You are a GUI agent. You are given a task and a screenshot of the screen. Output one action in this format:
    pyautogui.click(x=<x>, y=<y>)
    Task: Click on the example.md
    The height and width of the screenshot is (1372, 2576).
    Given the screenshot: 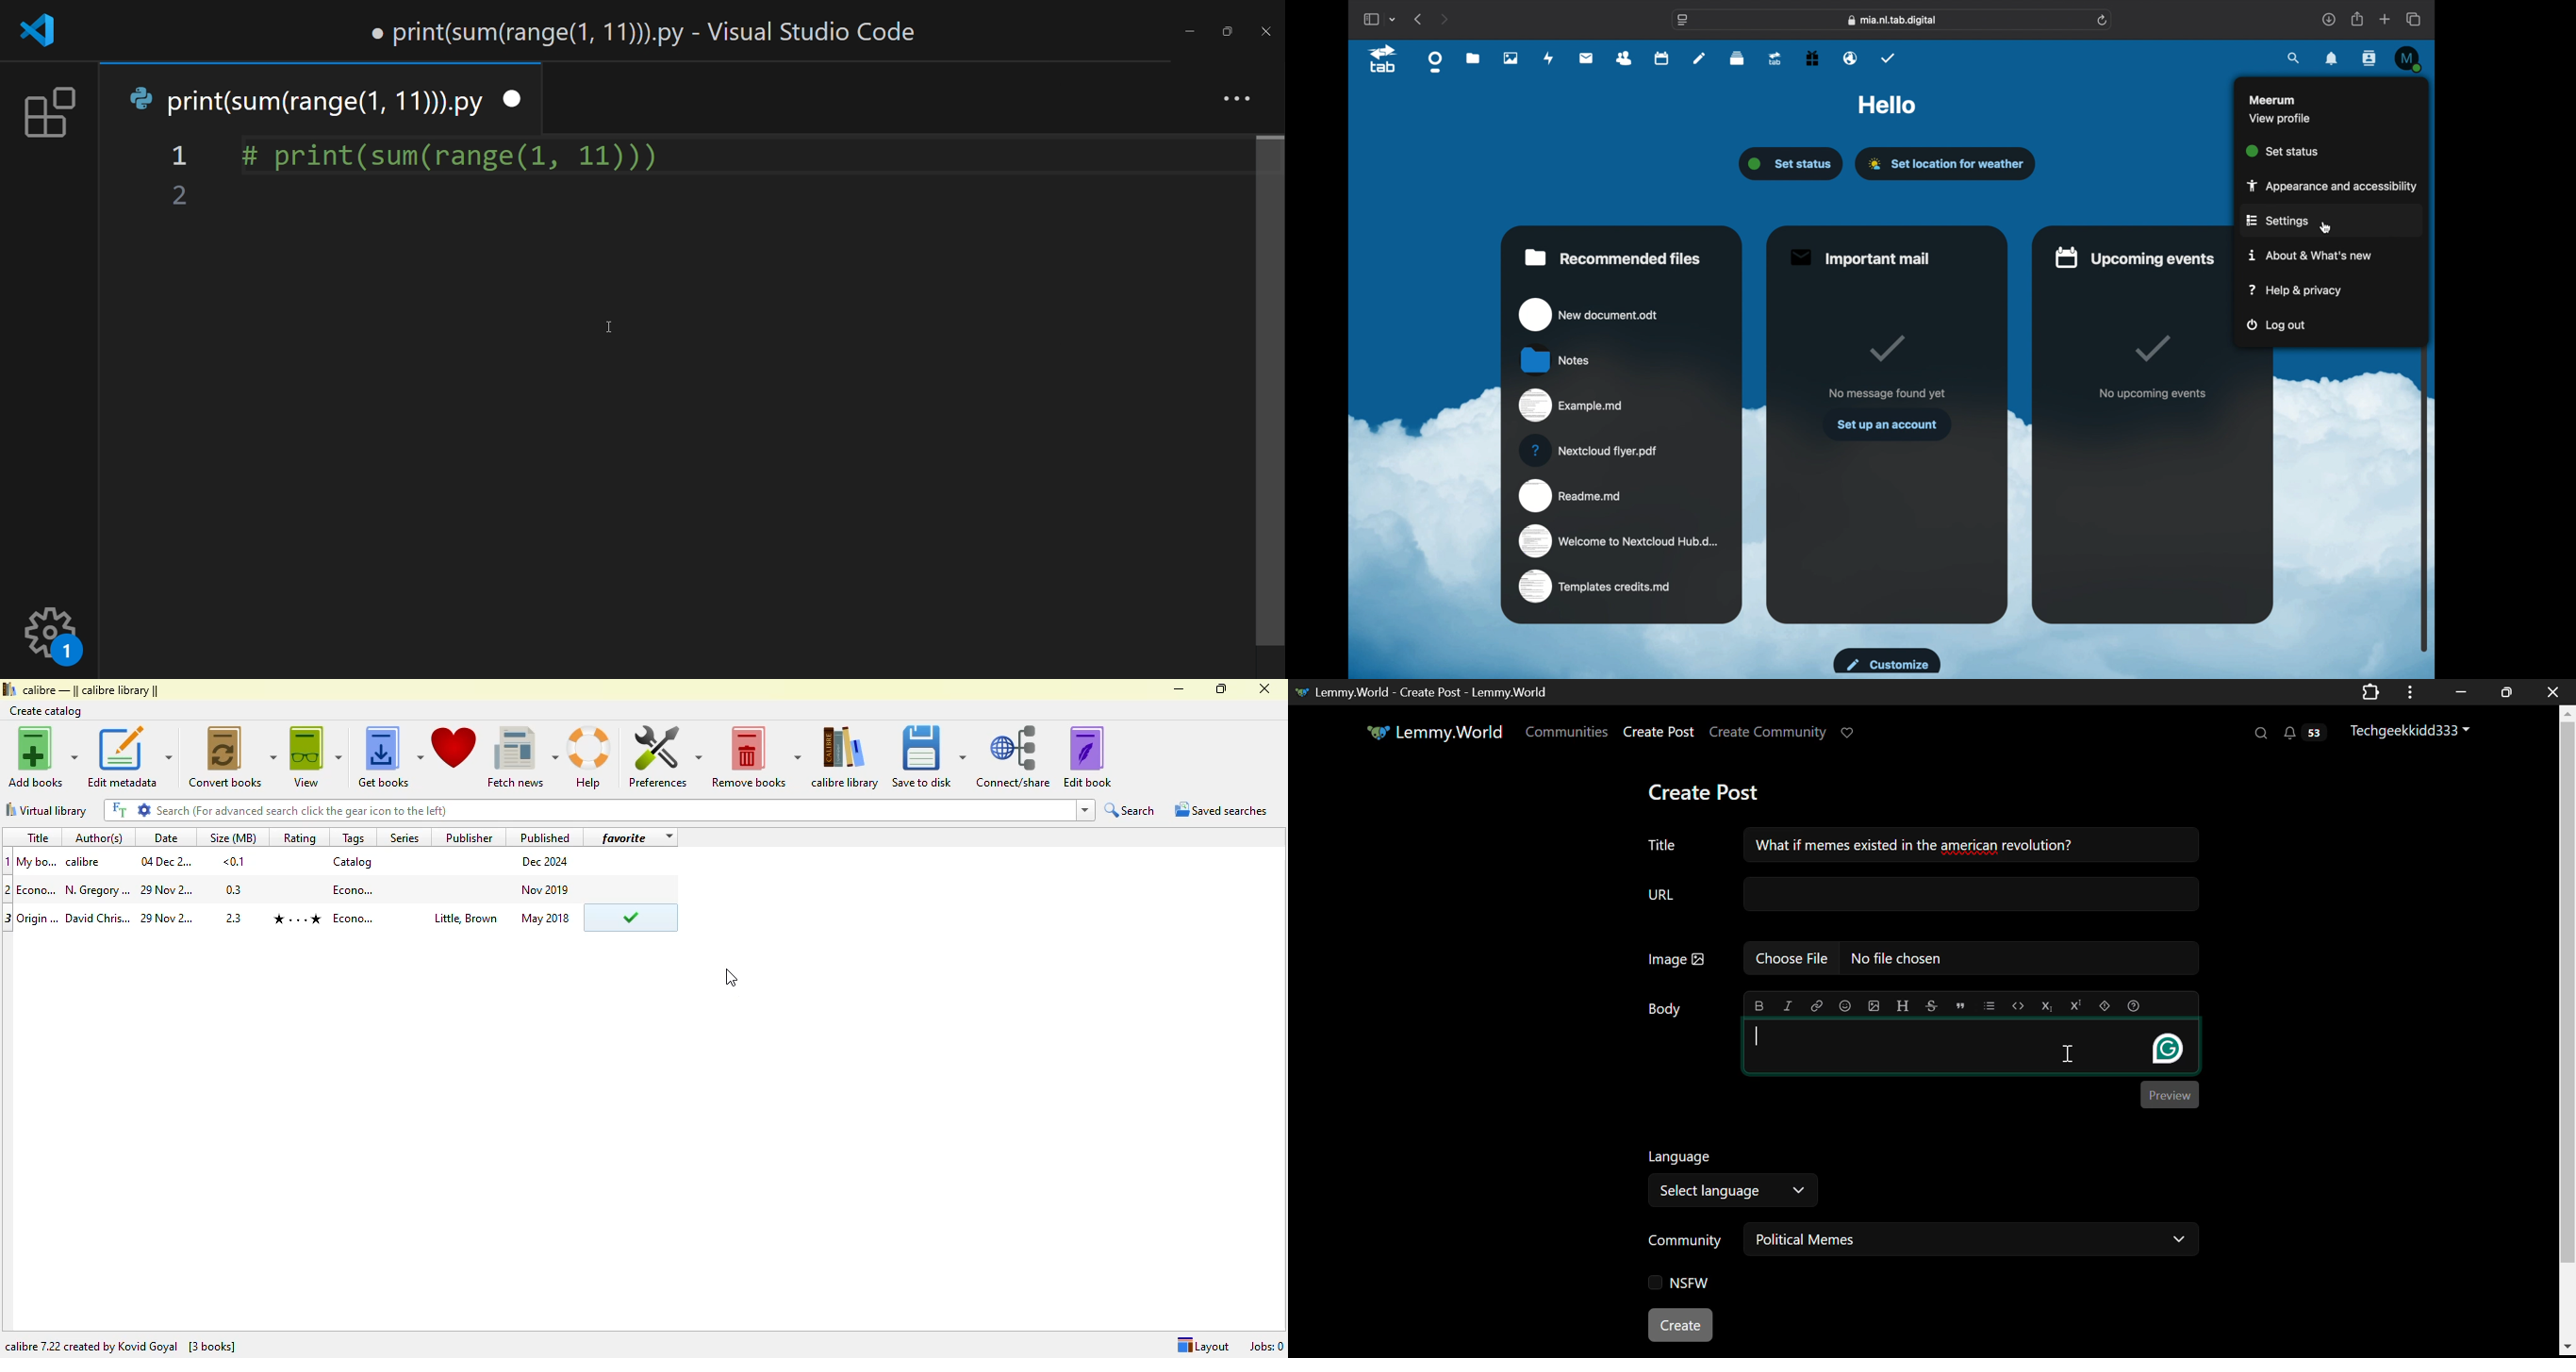 What is the action you would take?
    pyautogui.click(x=1572, y=406)
    